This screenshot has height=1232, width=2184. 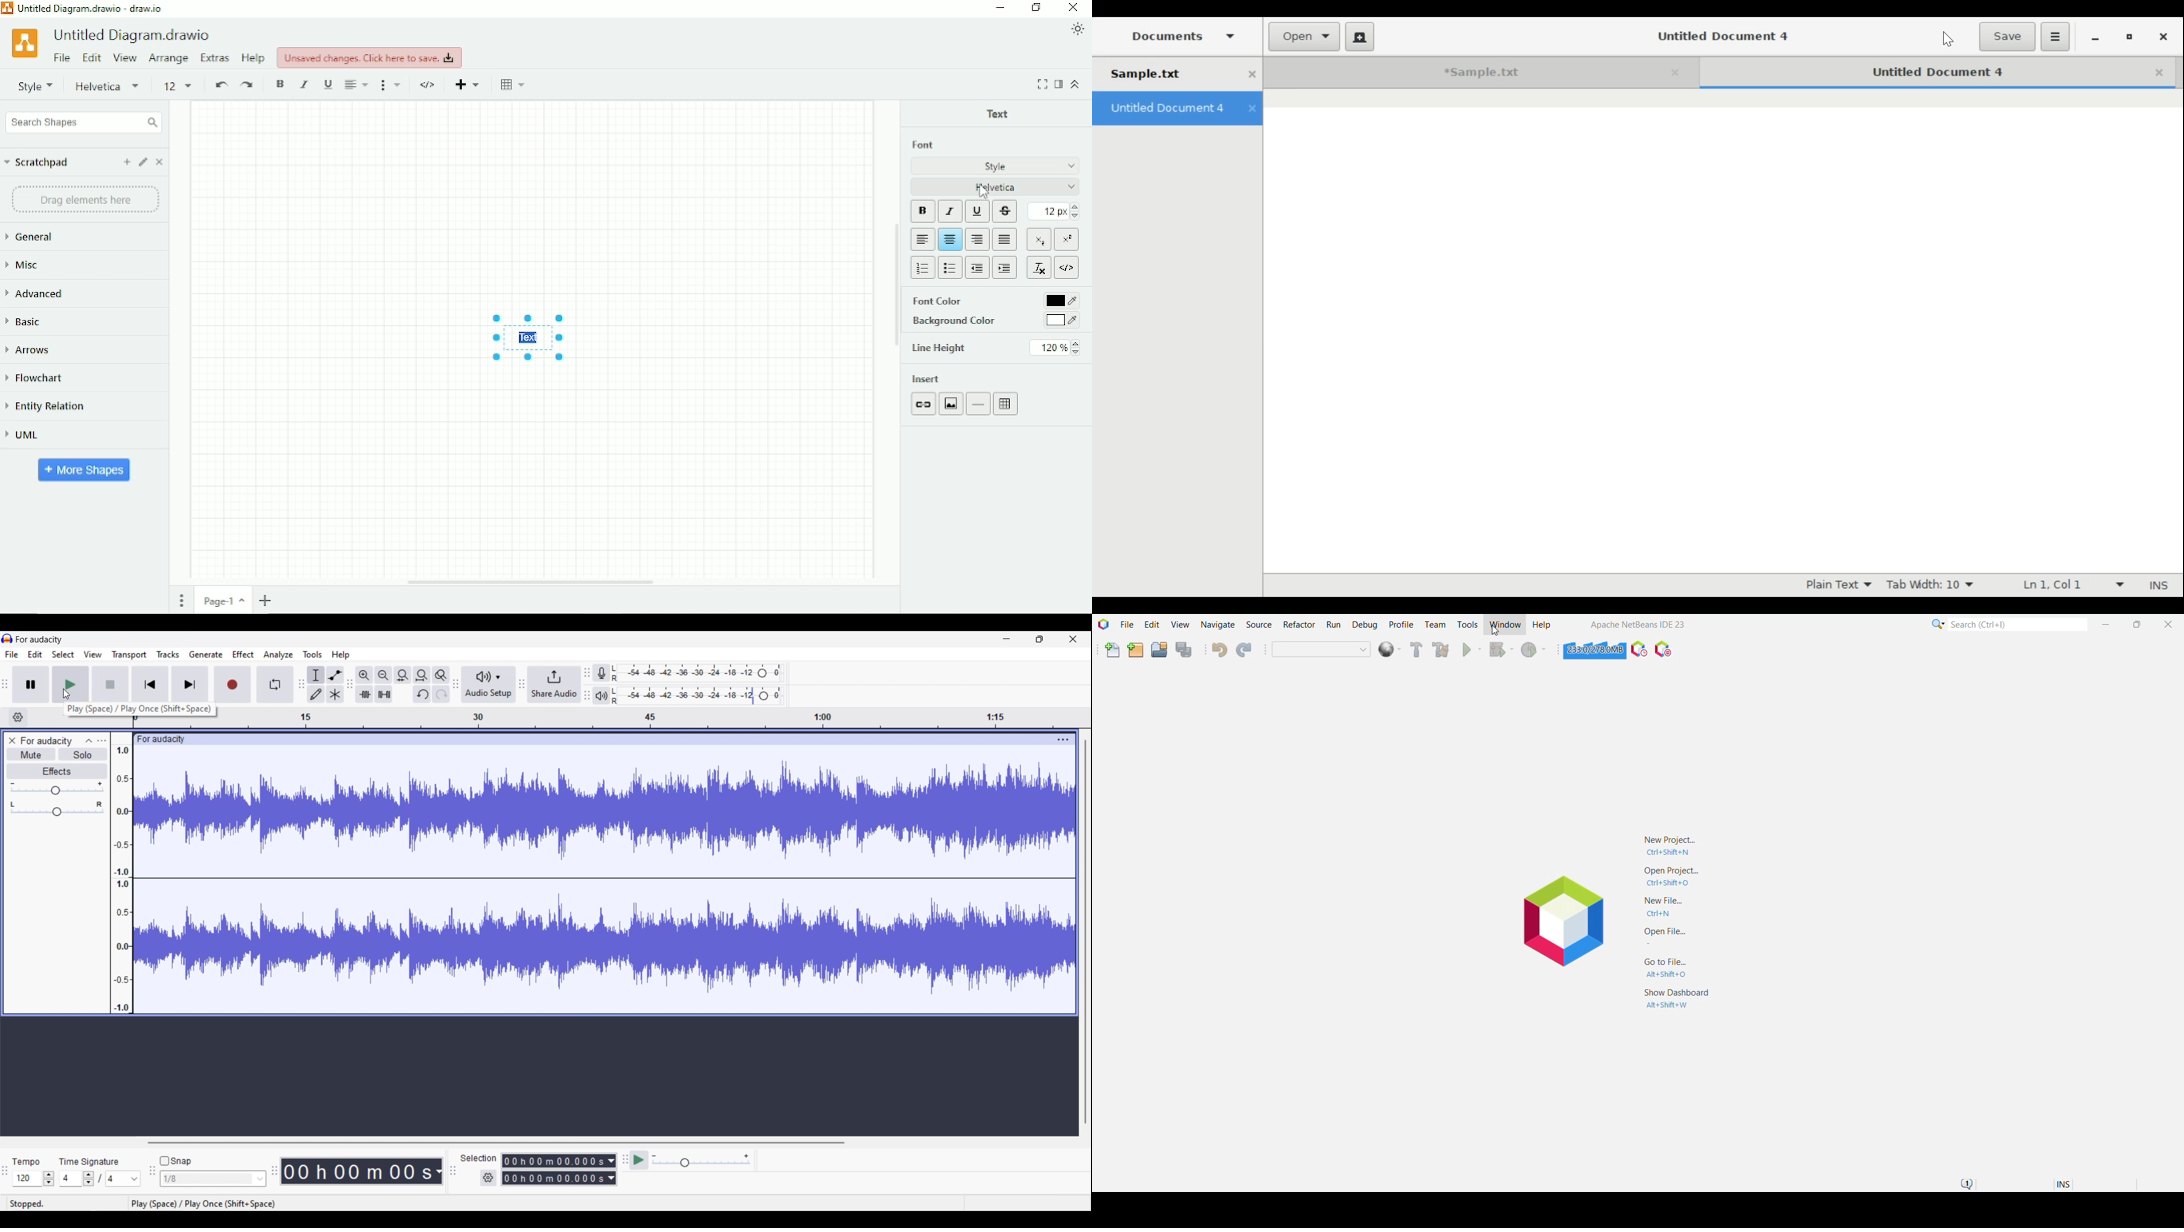 What do you see at coordinates (1002, 8) in the screenshot?
I see `Minimize` at bounding box center [1002, 8].